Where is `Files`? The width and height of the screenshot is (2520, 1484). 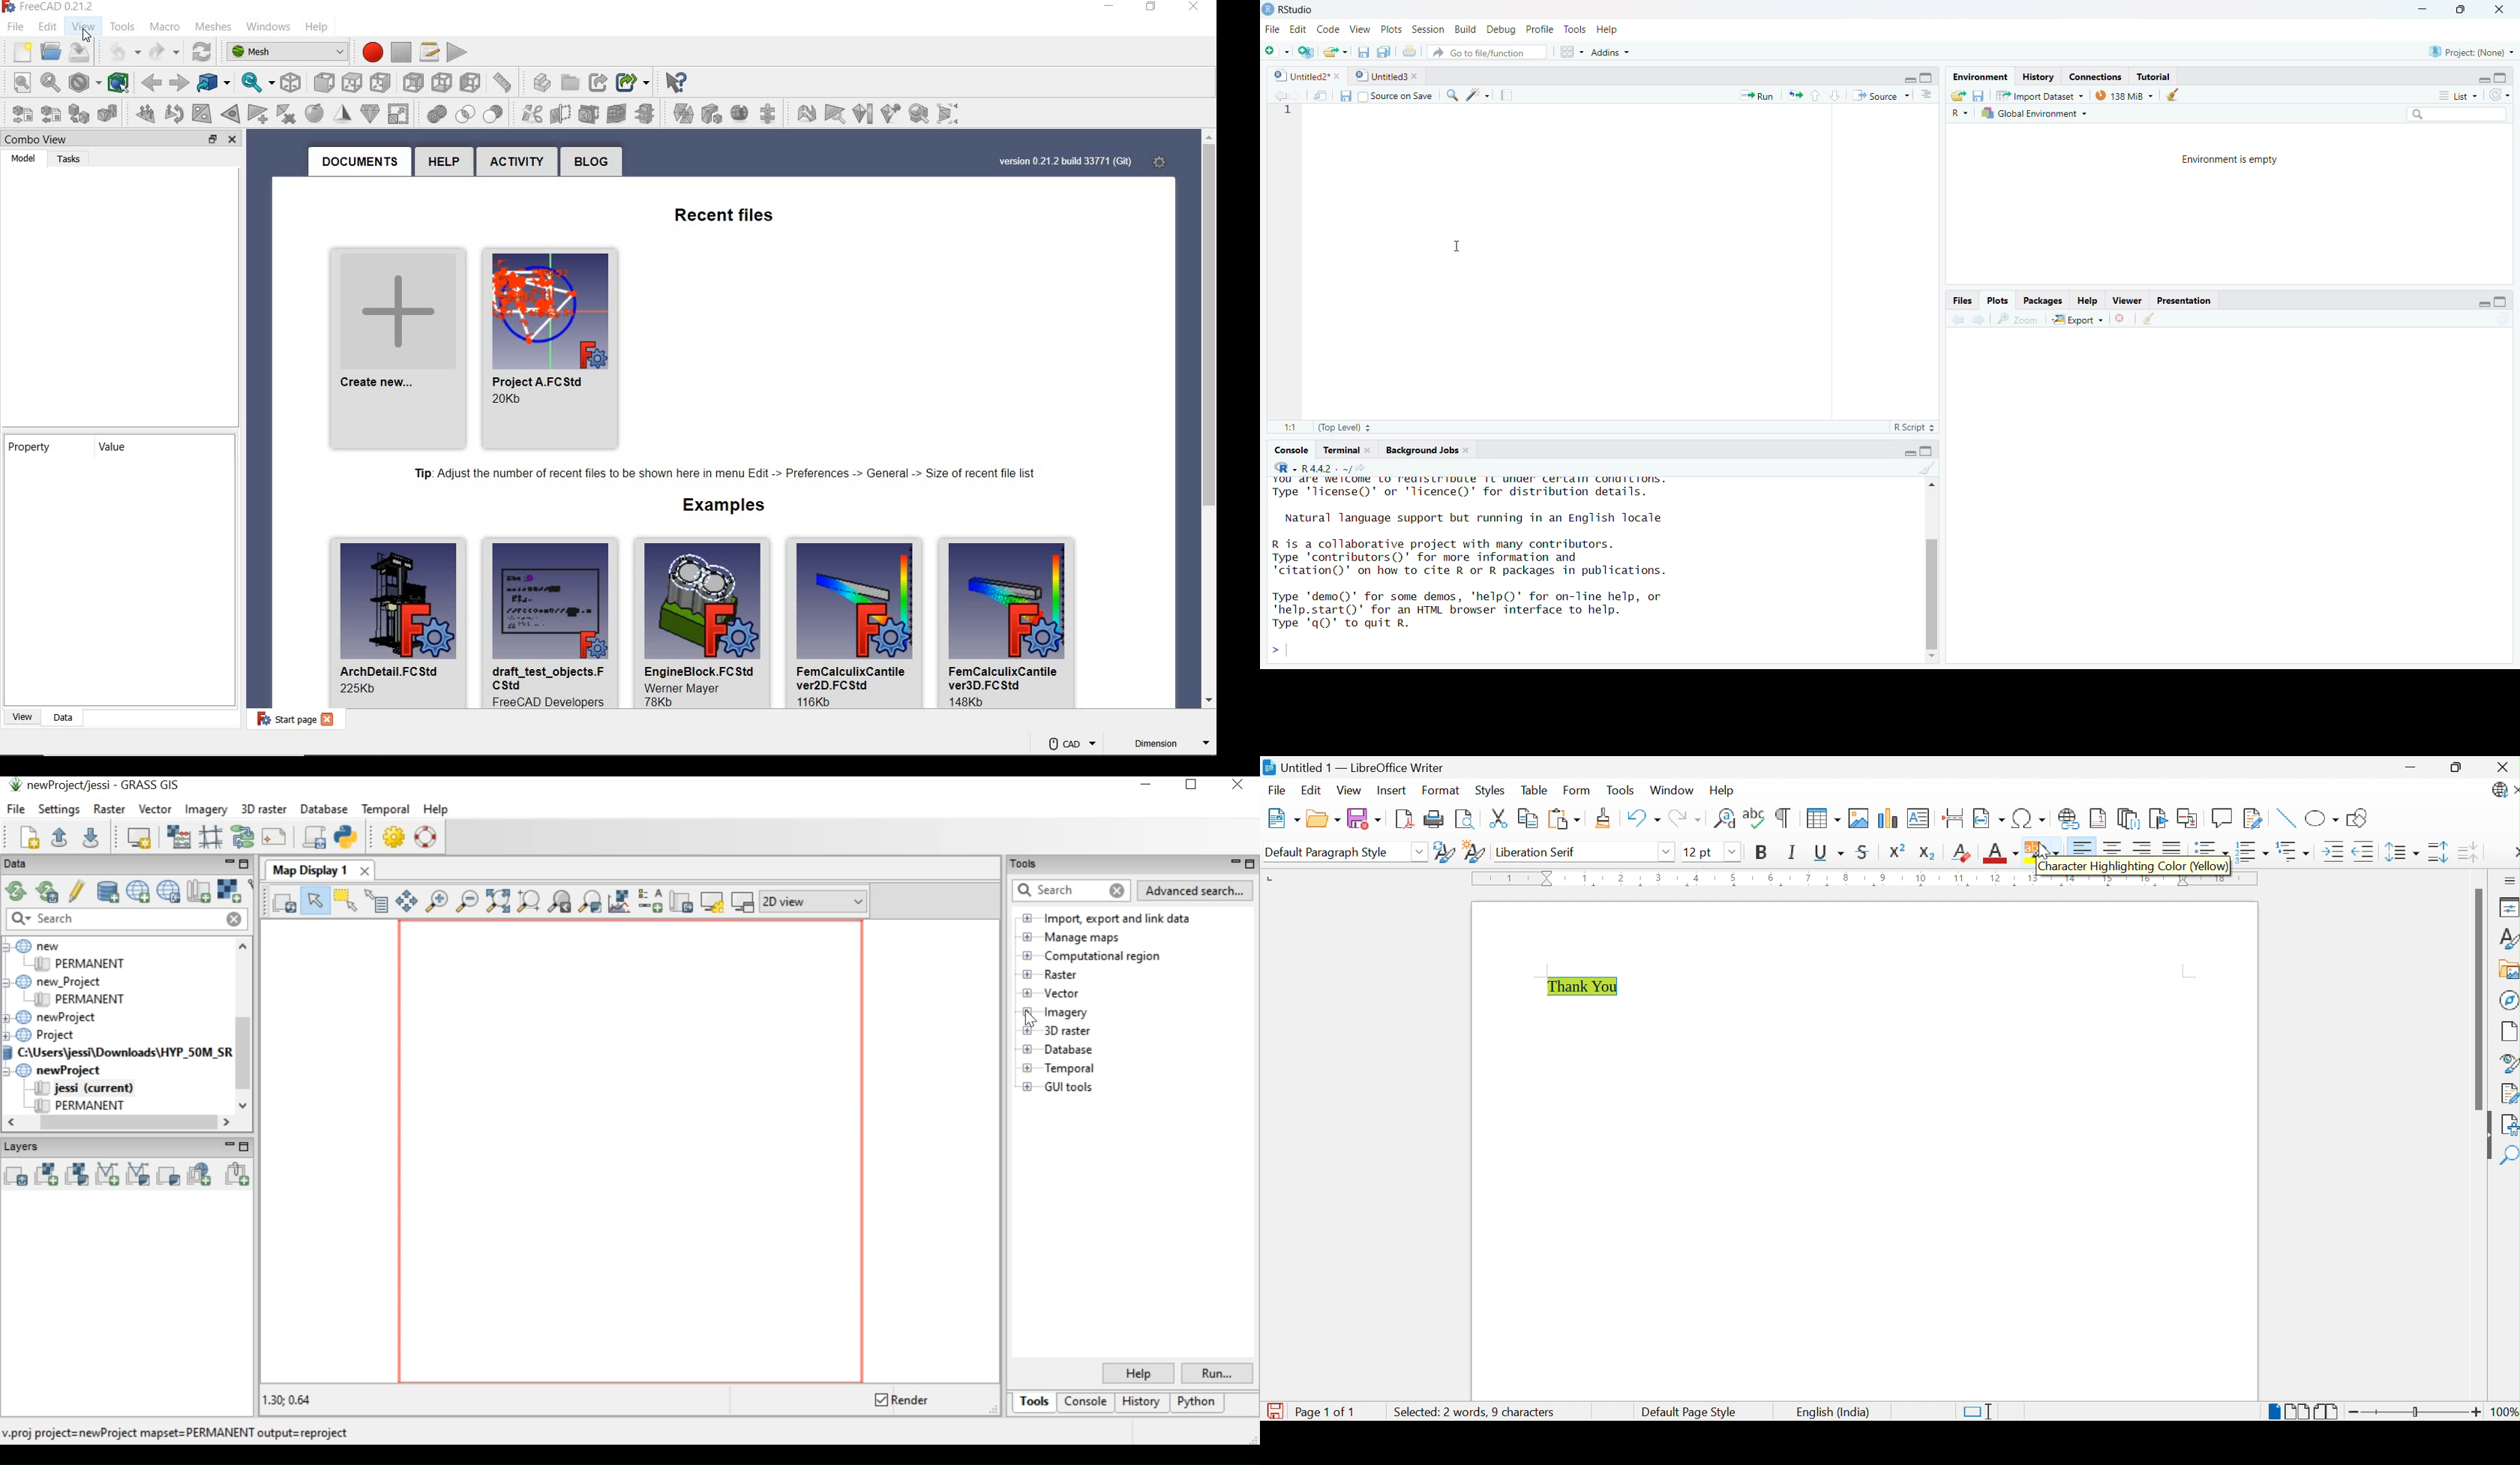
Files is located at coordinates (1959, 299).